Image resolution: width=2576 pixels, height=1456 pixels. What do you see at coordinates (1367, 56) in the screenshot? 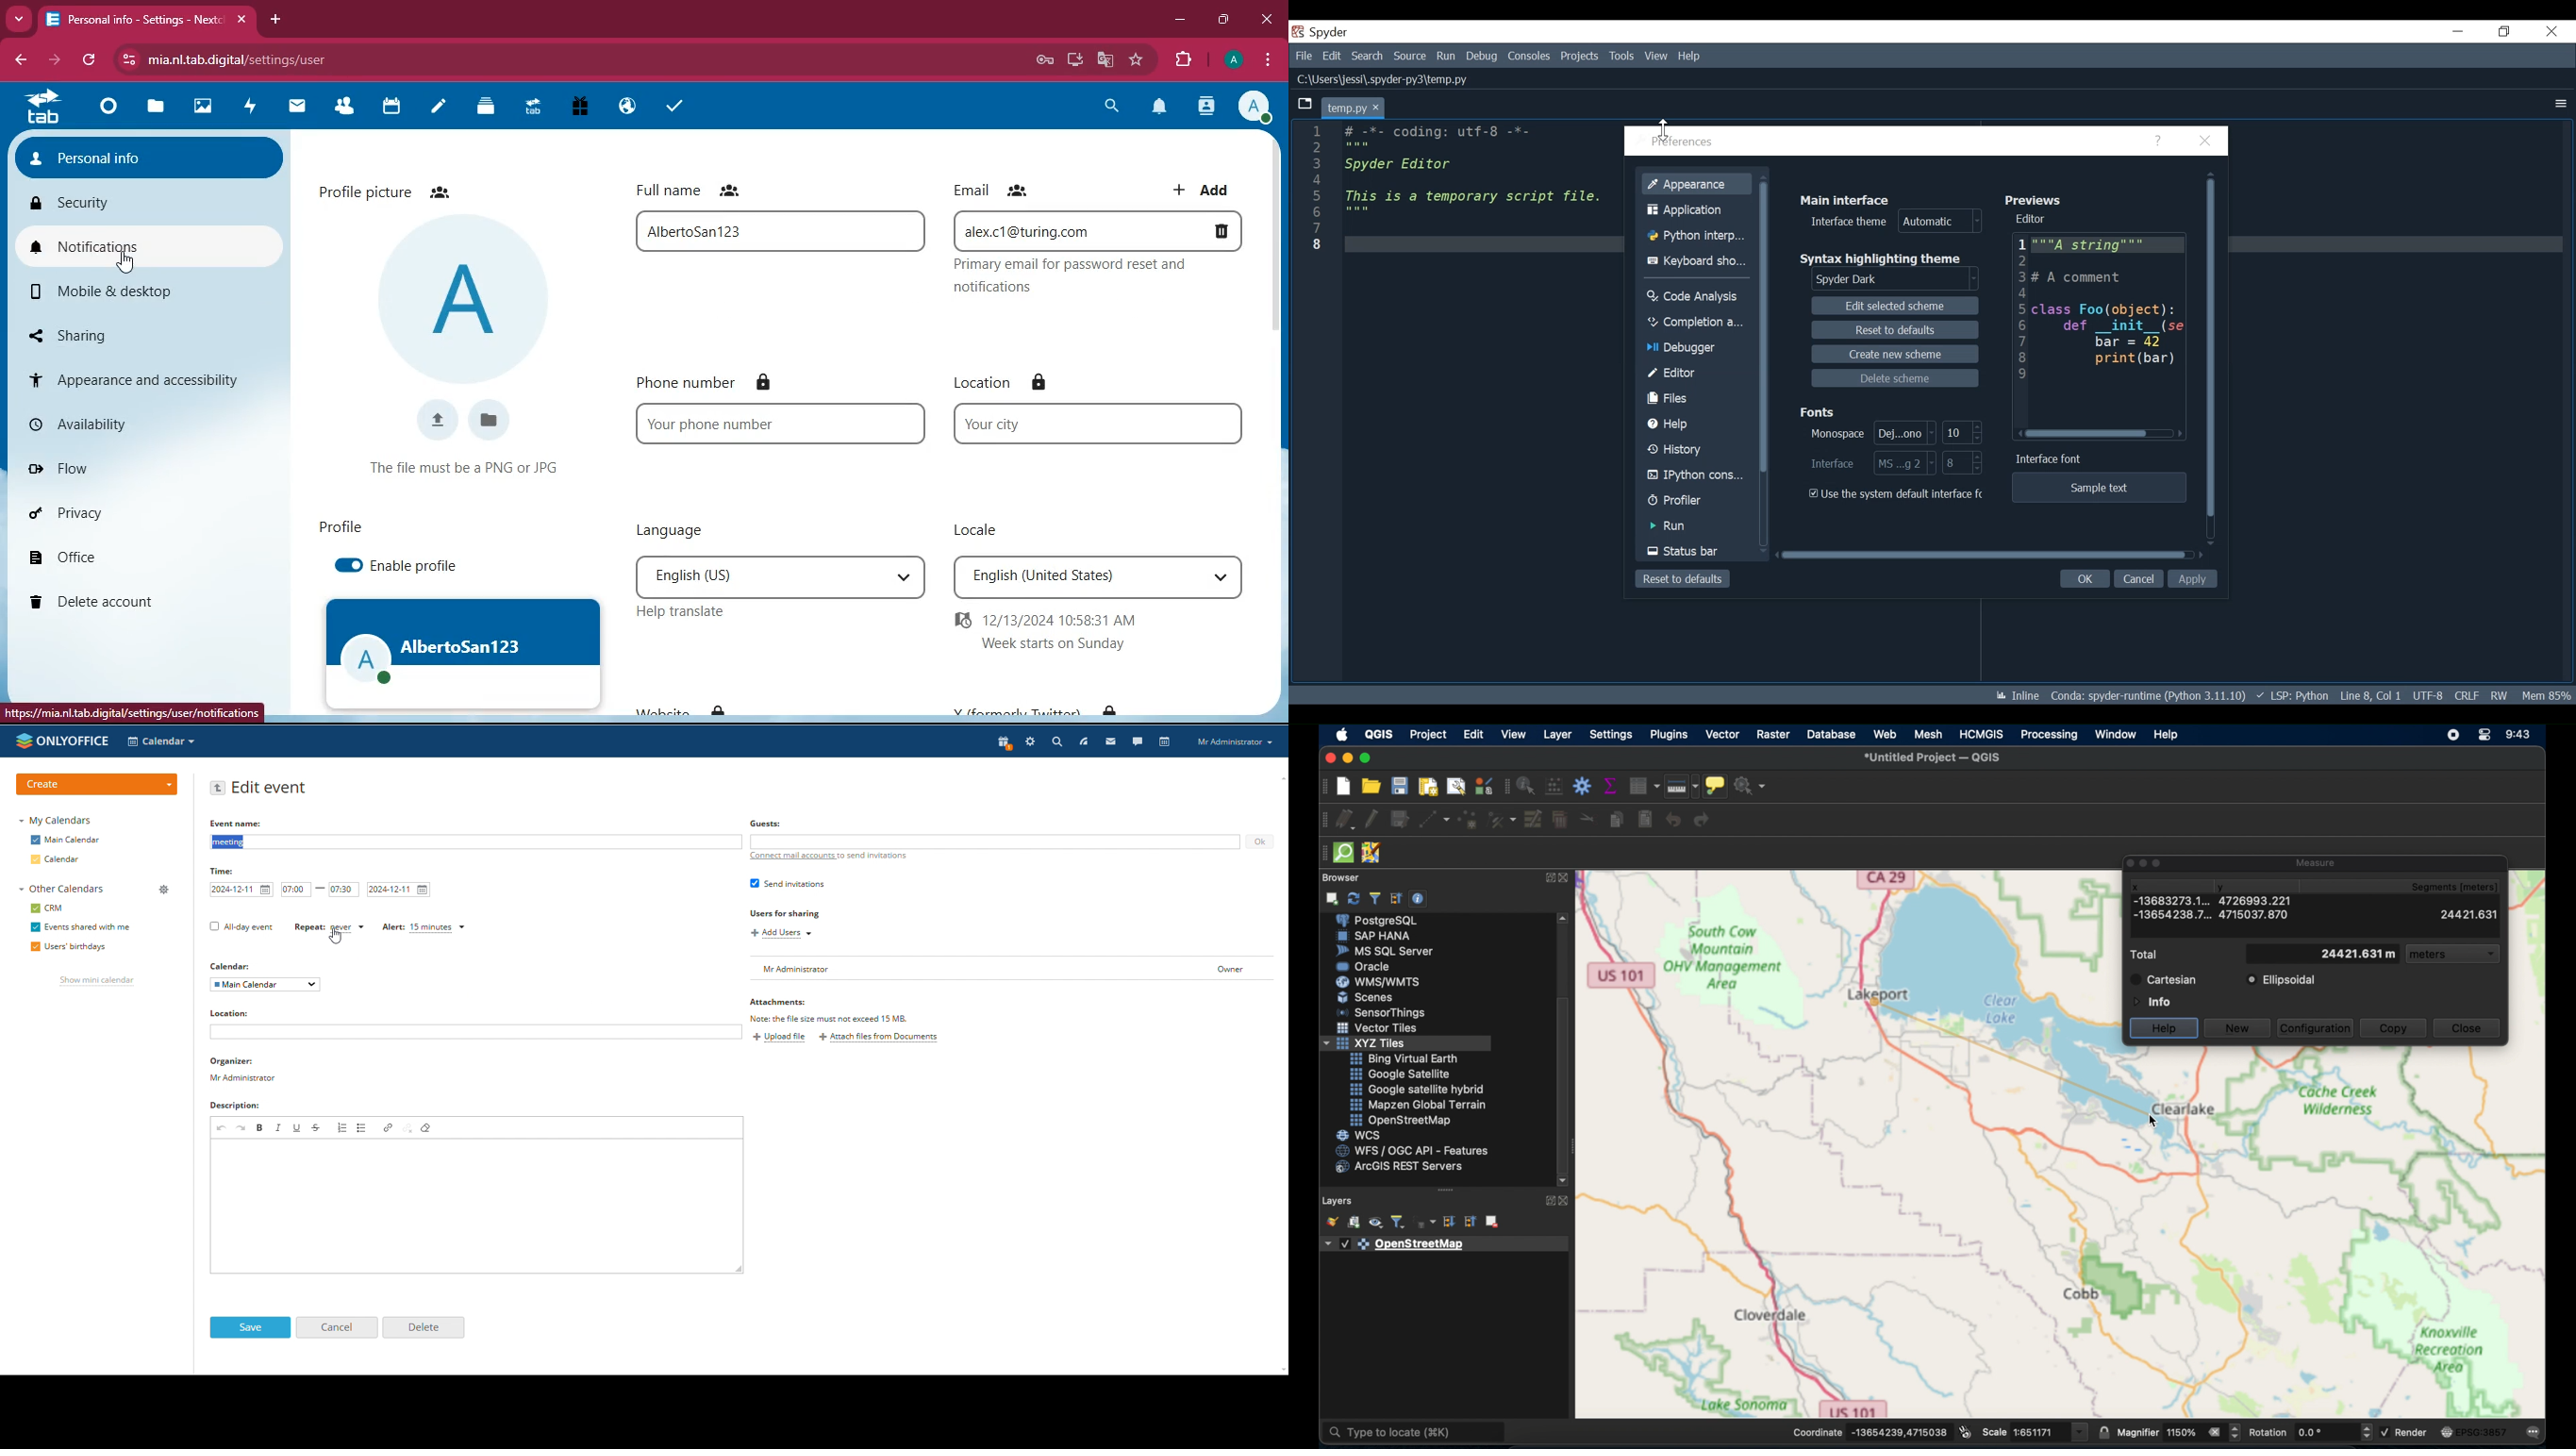
I see `Search` at bounding box center [1367, 56].